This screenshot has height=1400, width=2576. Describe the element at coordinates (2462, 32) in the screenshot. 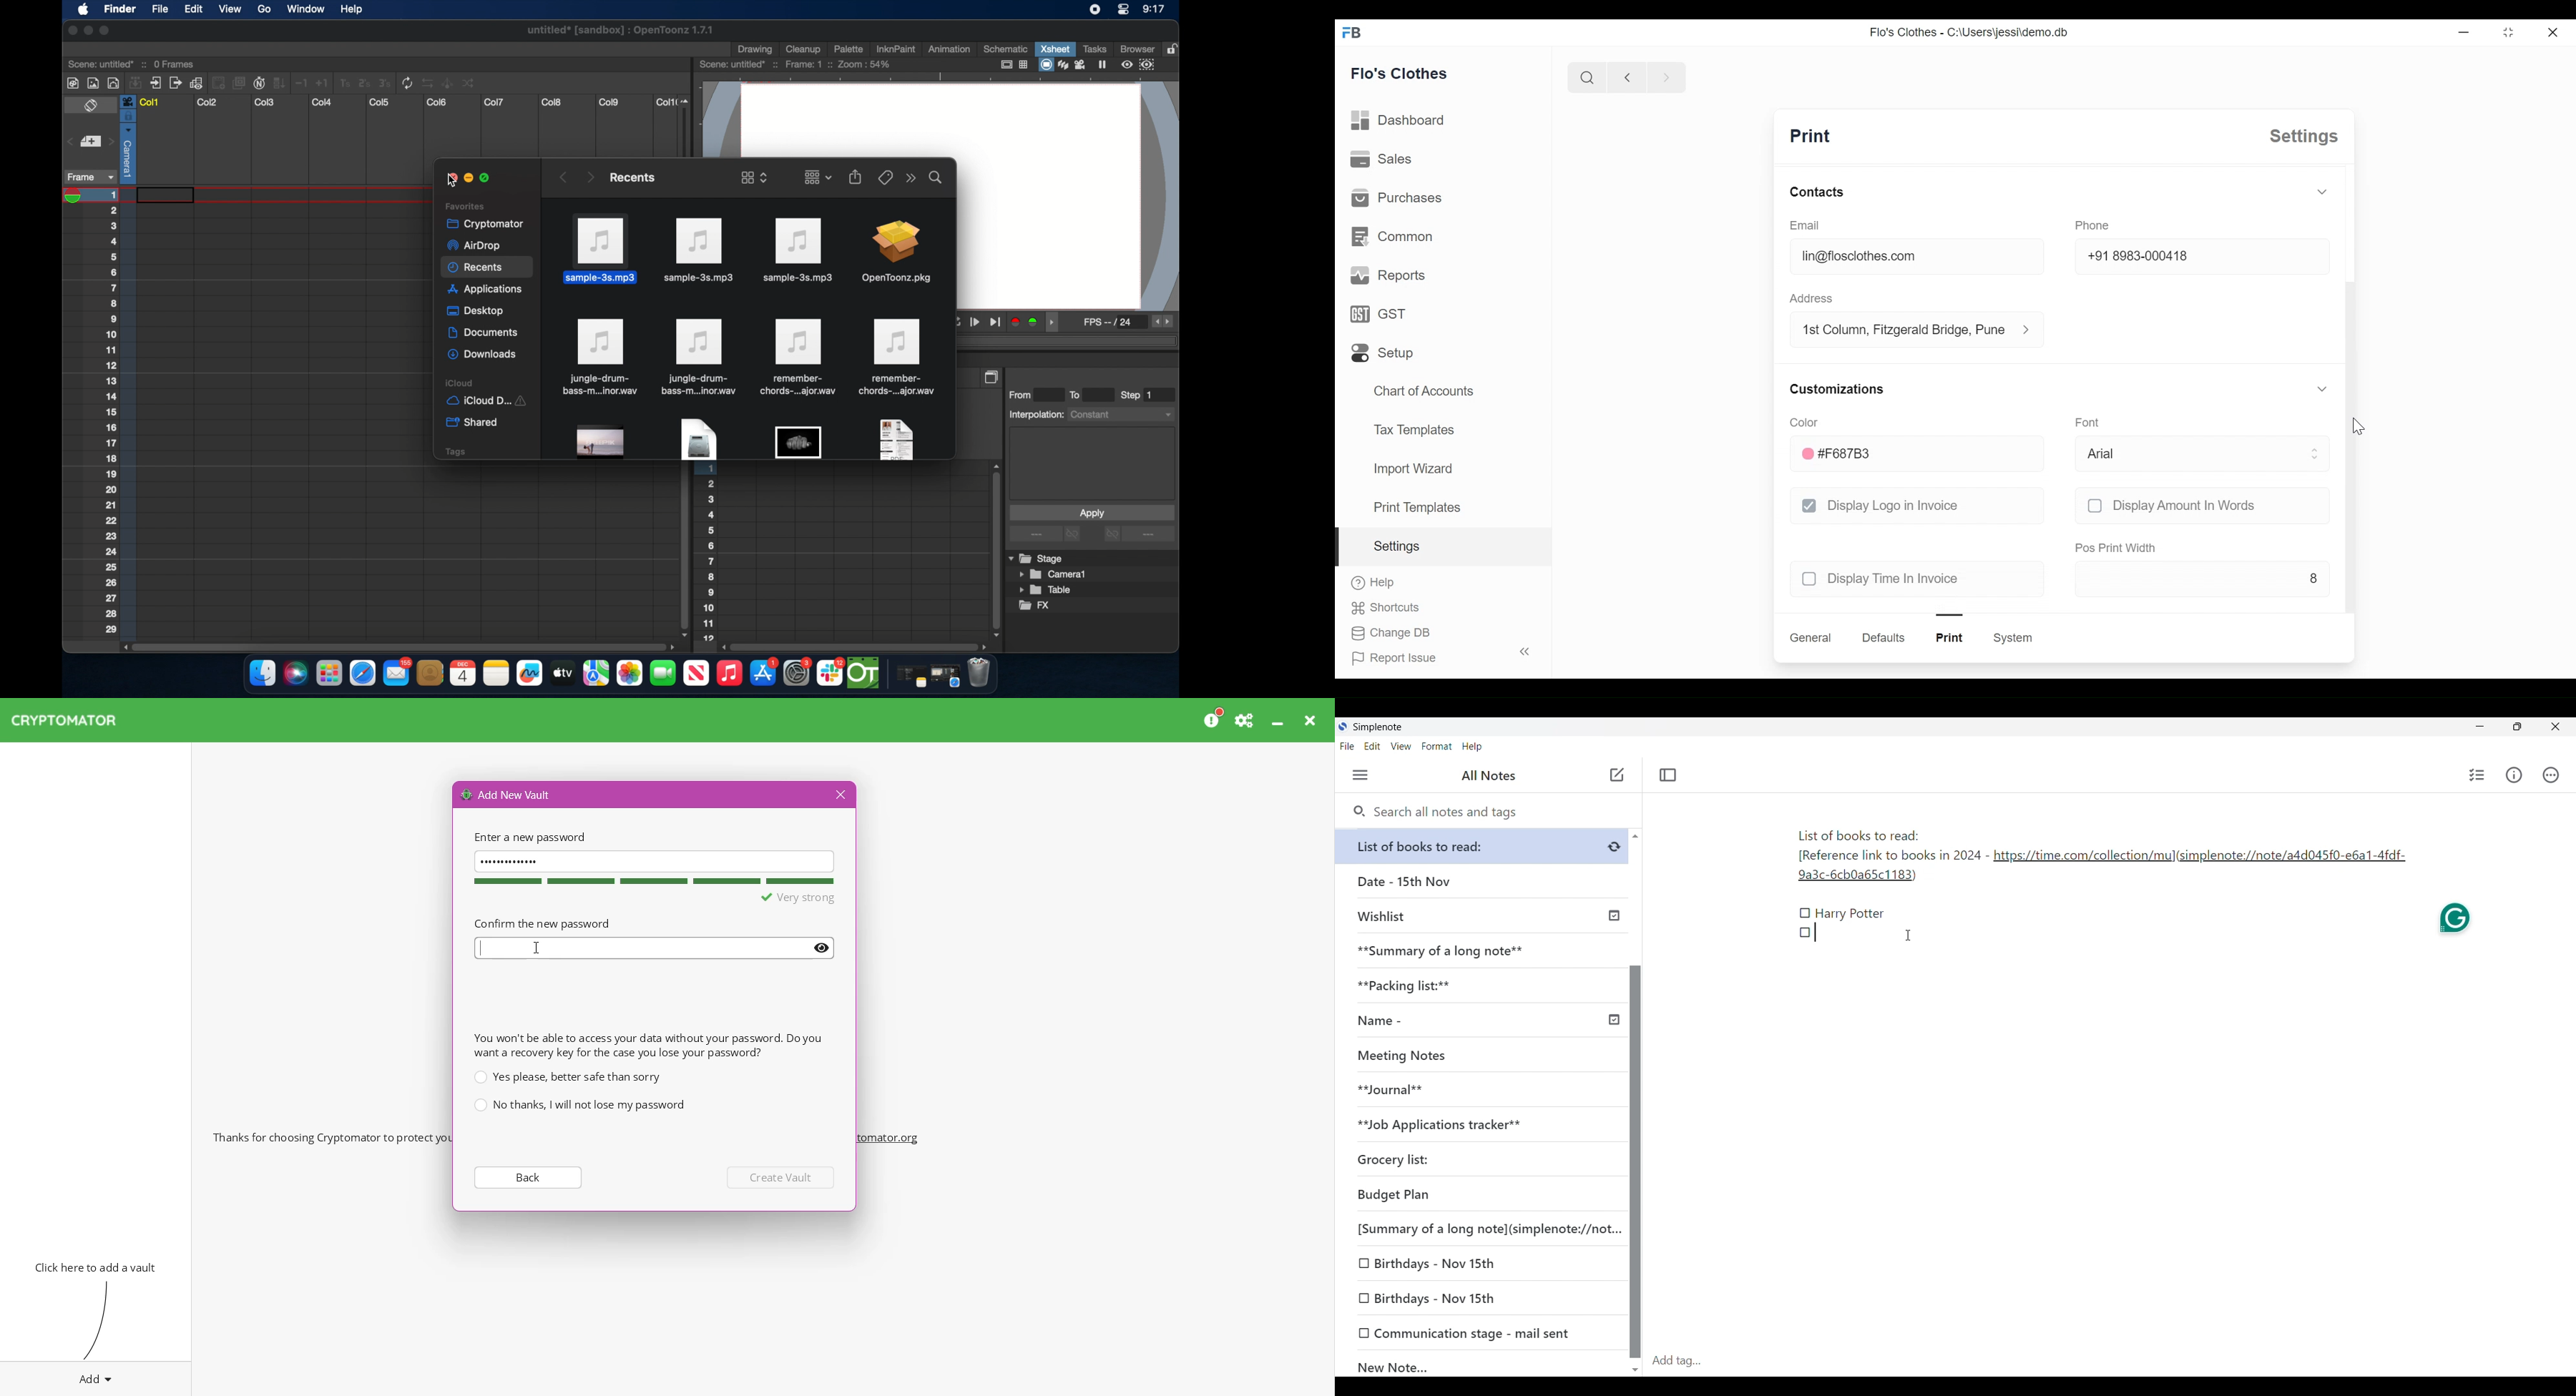

I see `Minimize` at that location.